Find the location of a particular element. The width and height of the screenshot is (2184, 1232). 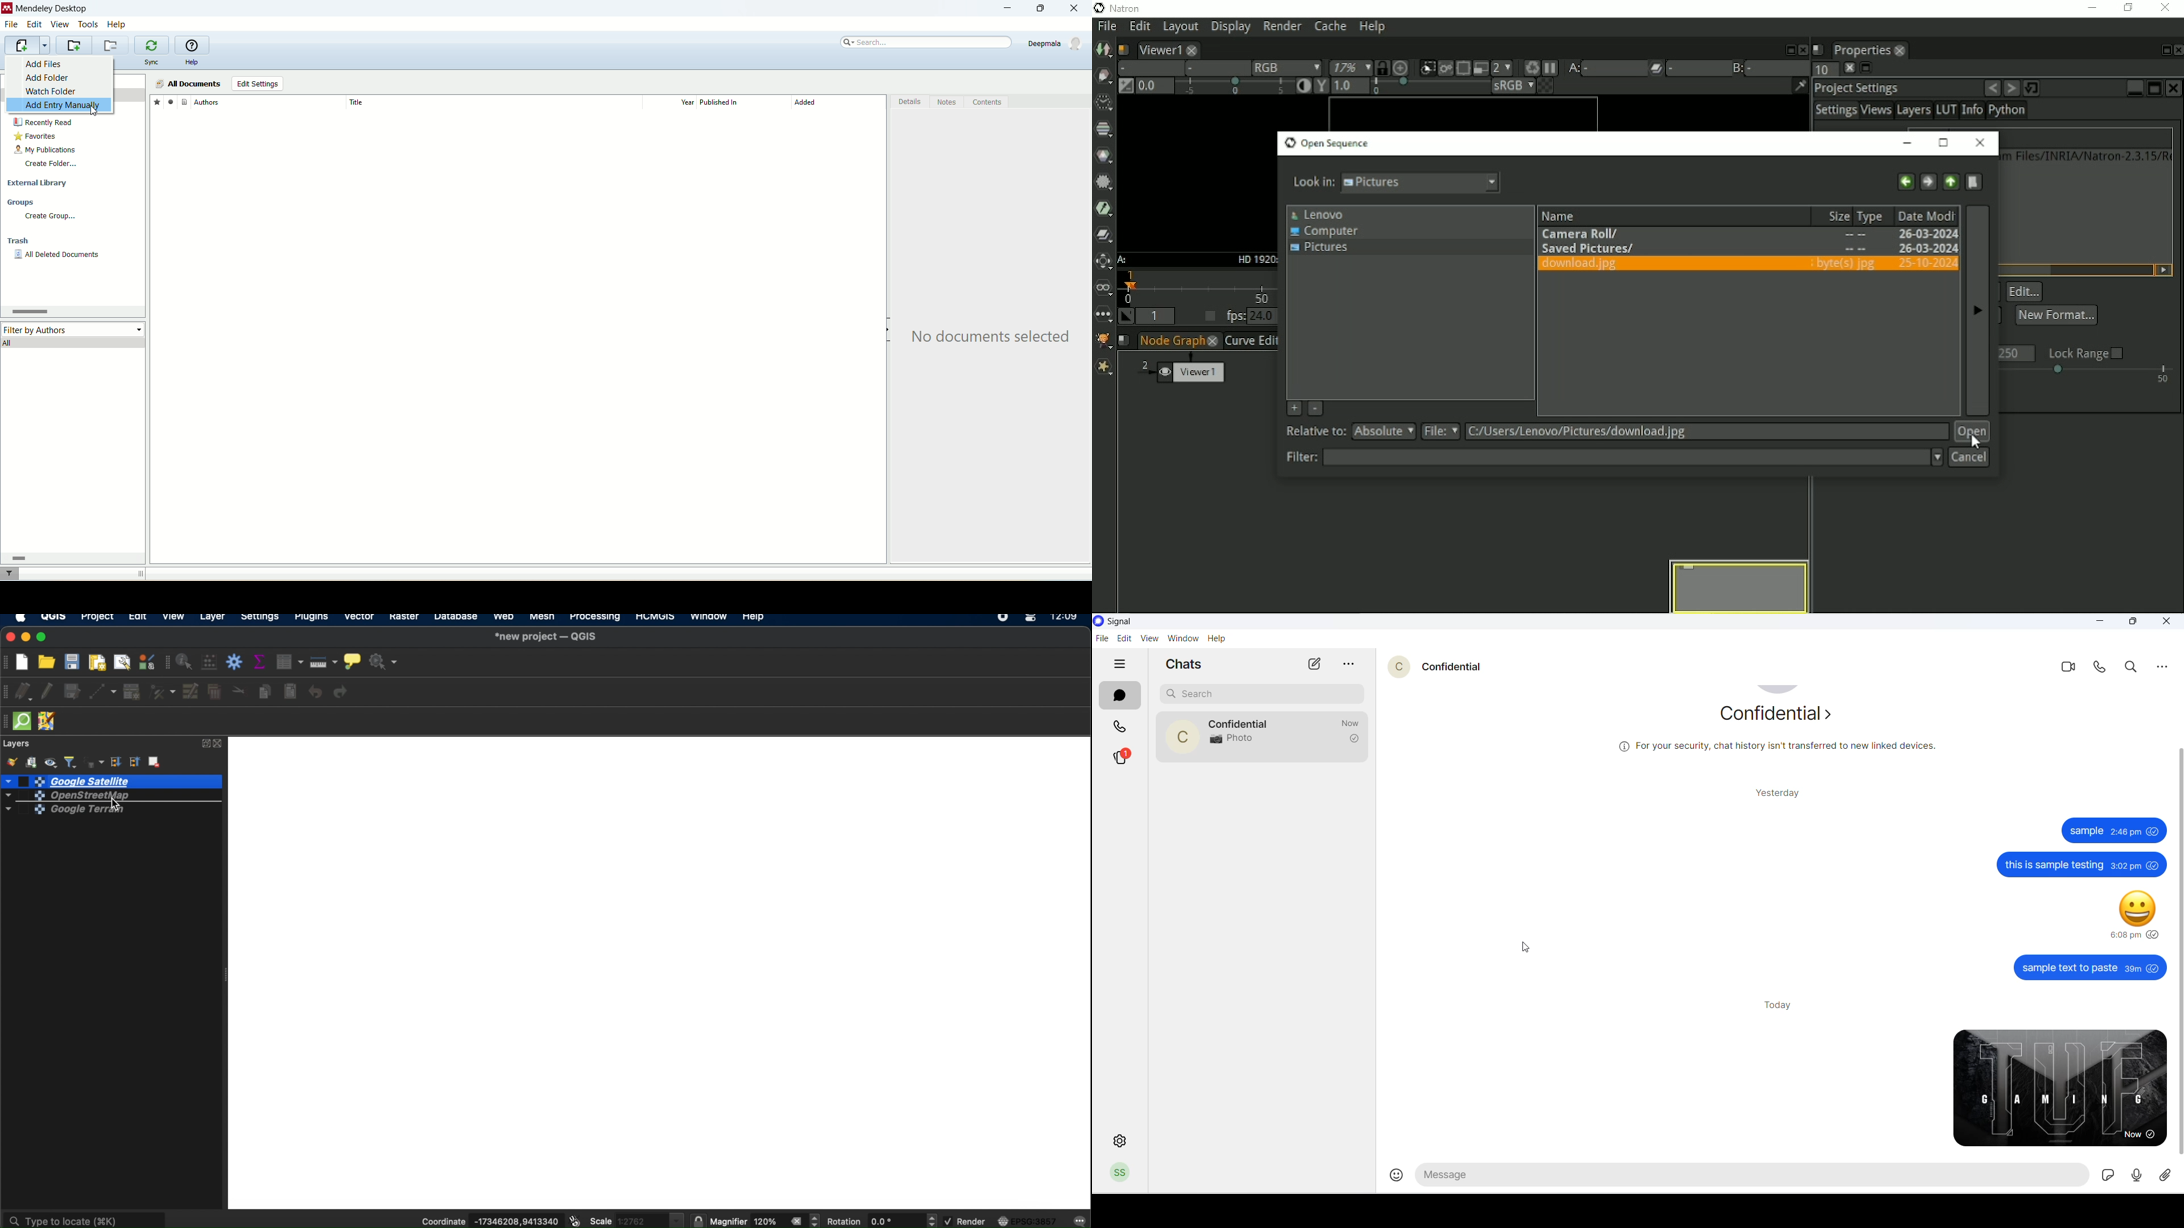

remove current folder is located at coordinates (112, 45).